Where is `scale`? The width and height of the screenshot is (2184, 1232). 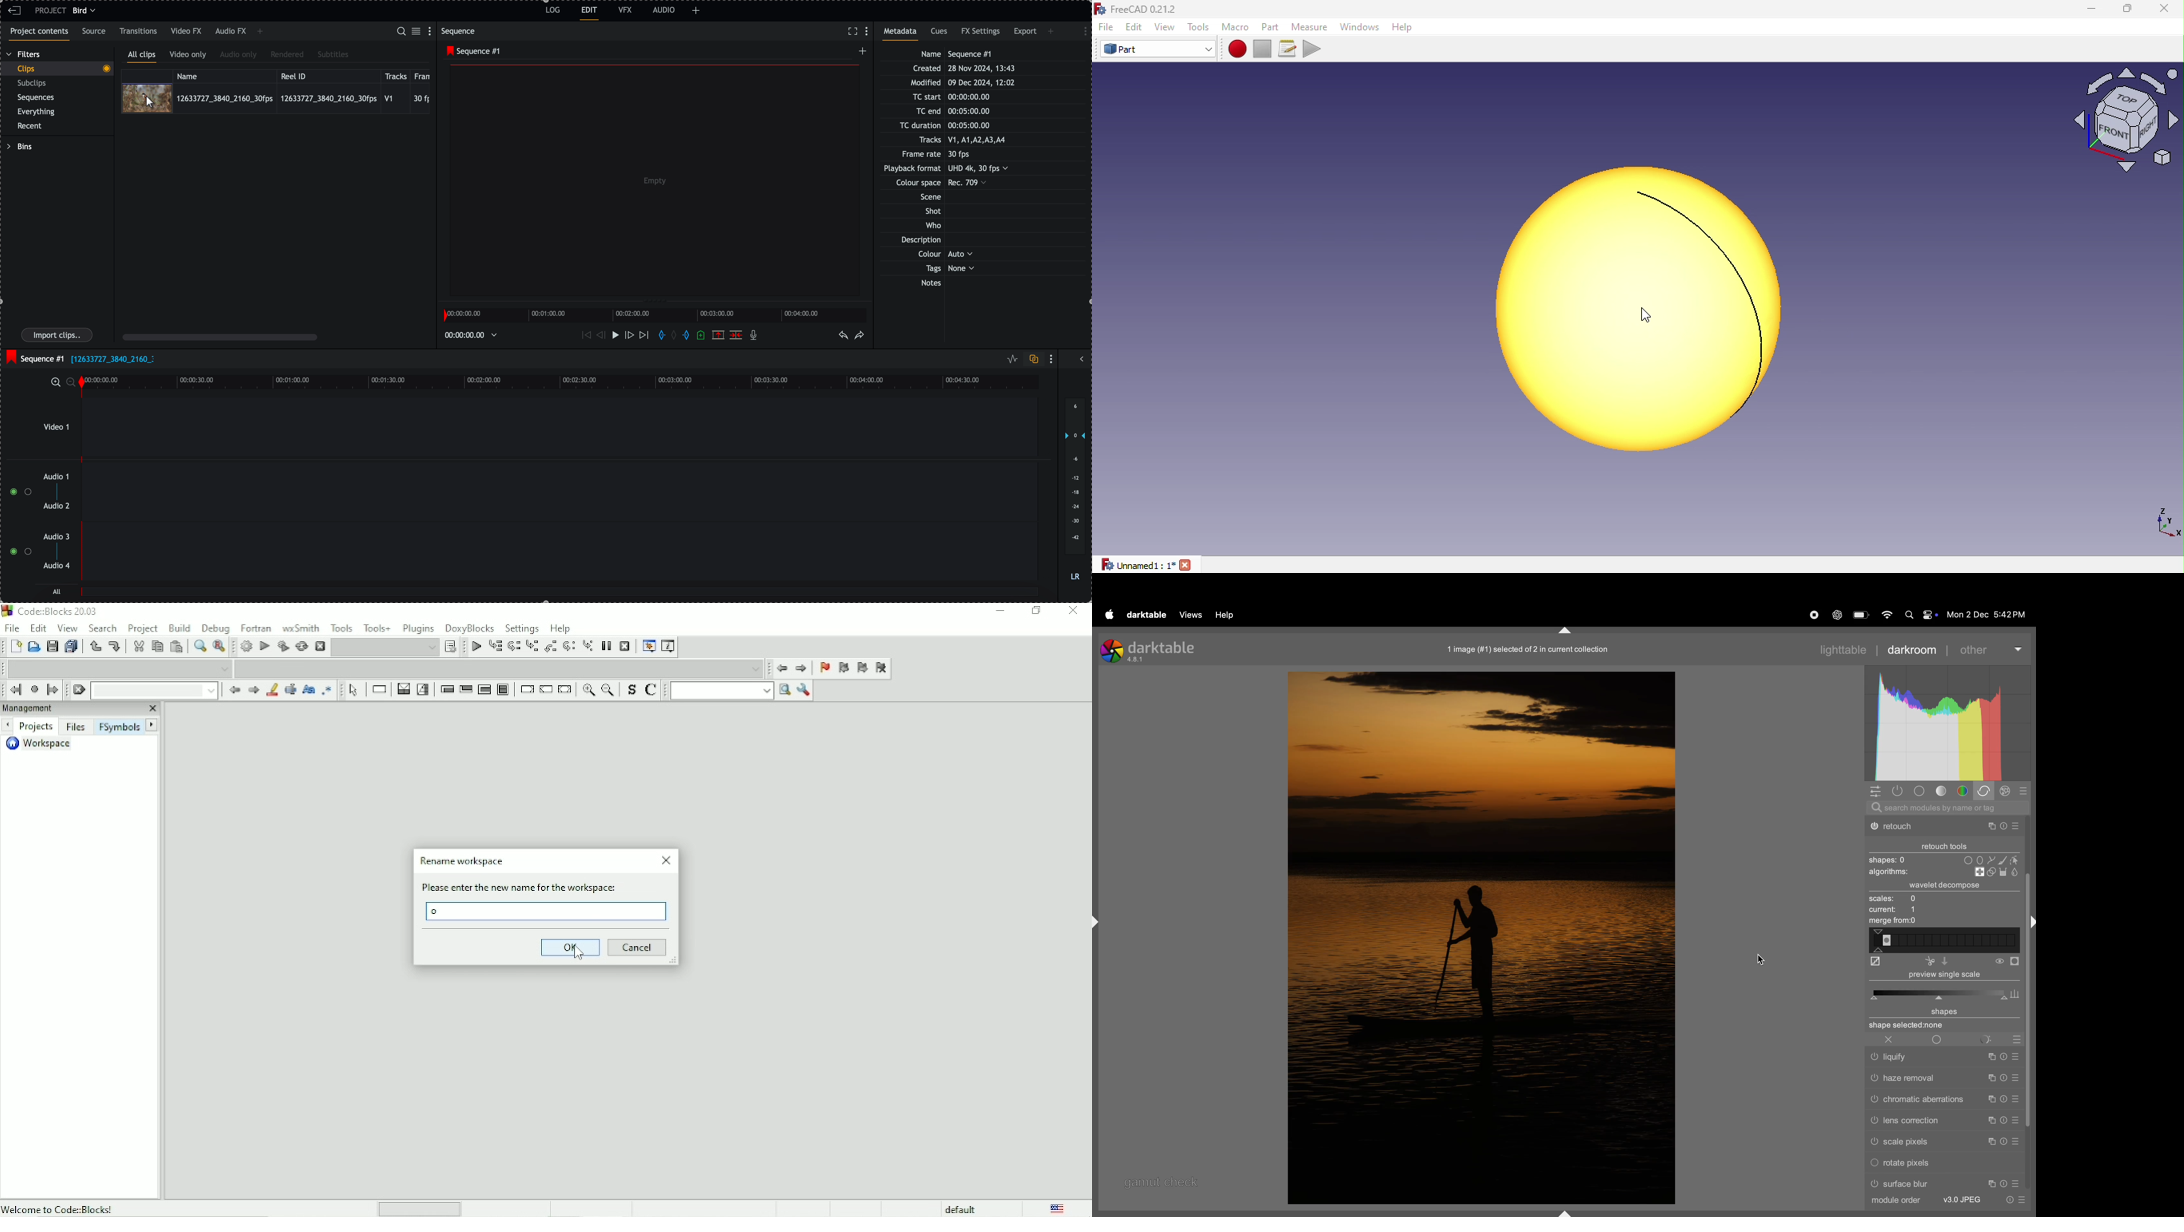
scale is located at coordinates (1945, 940).